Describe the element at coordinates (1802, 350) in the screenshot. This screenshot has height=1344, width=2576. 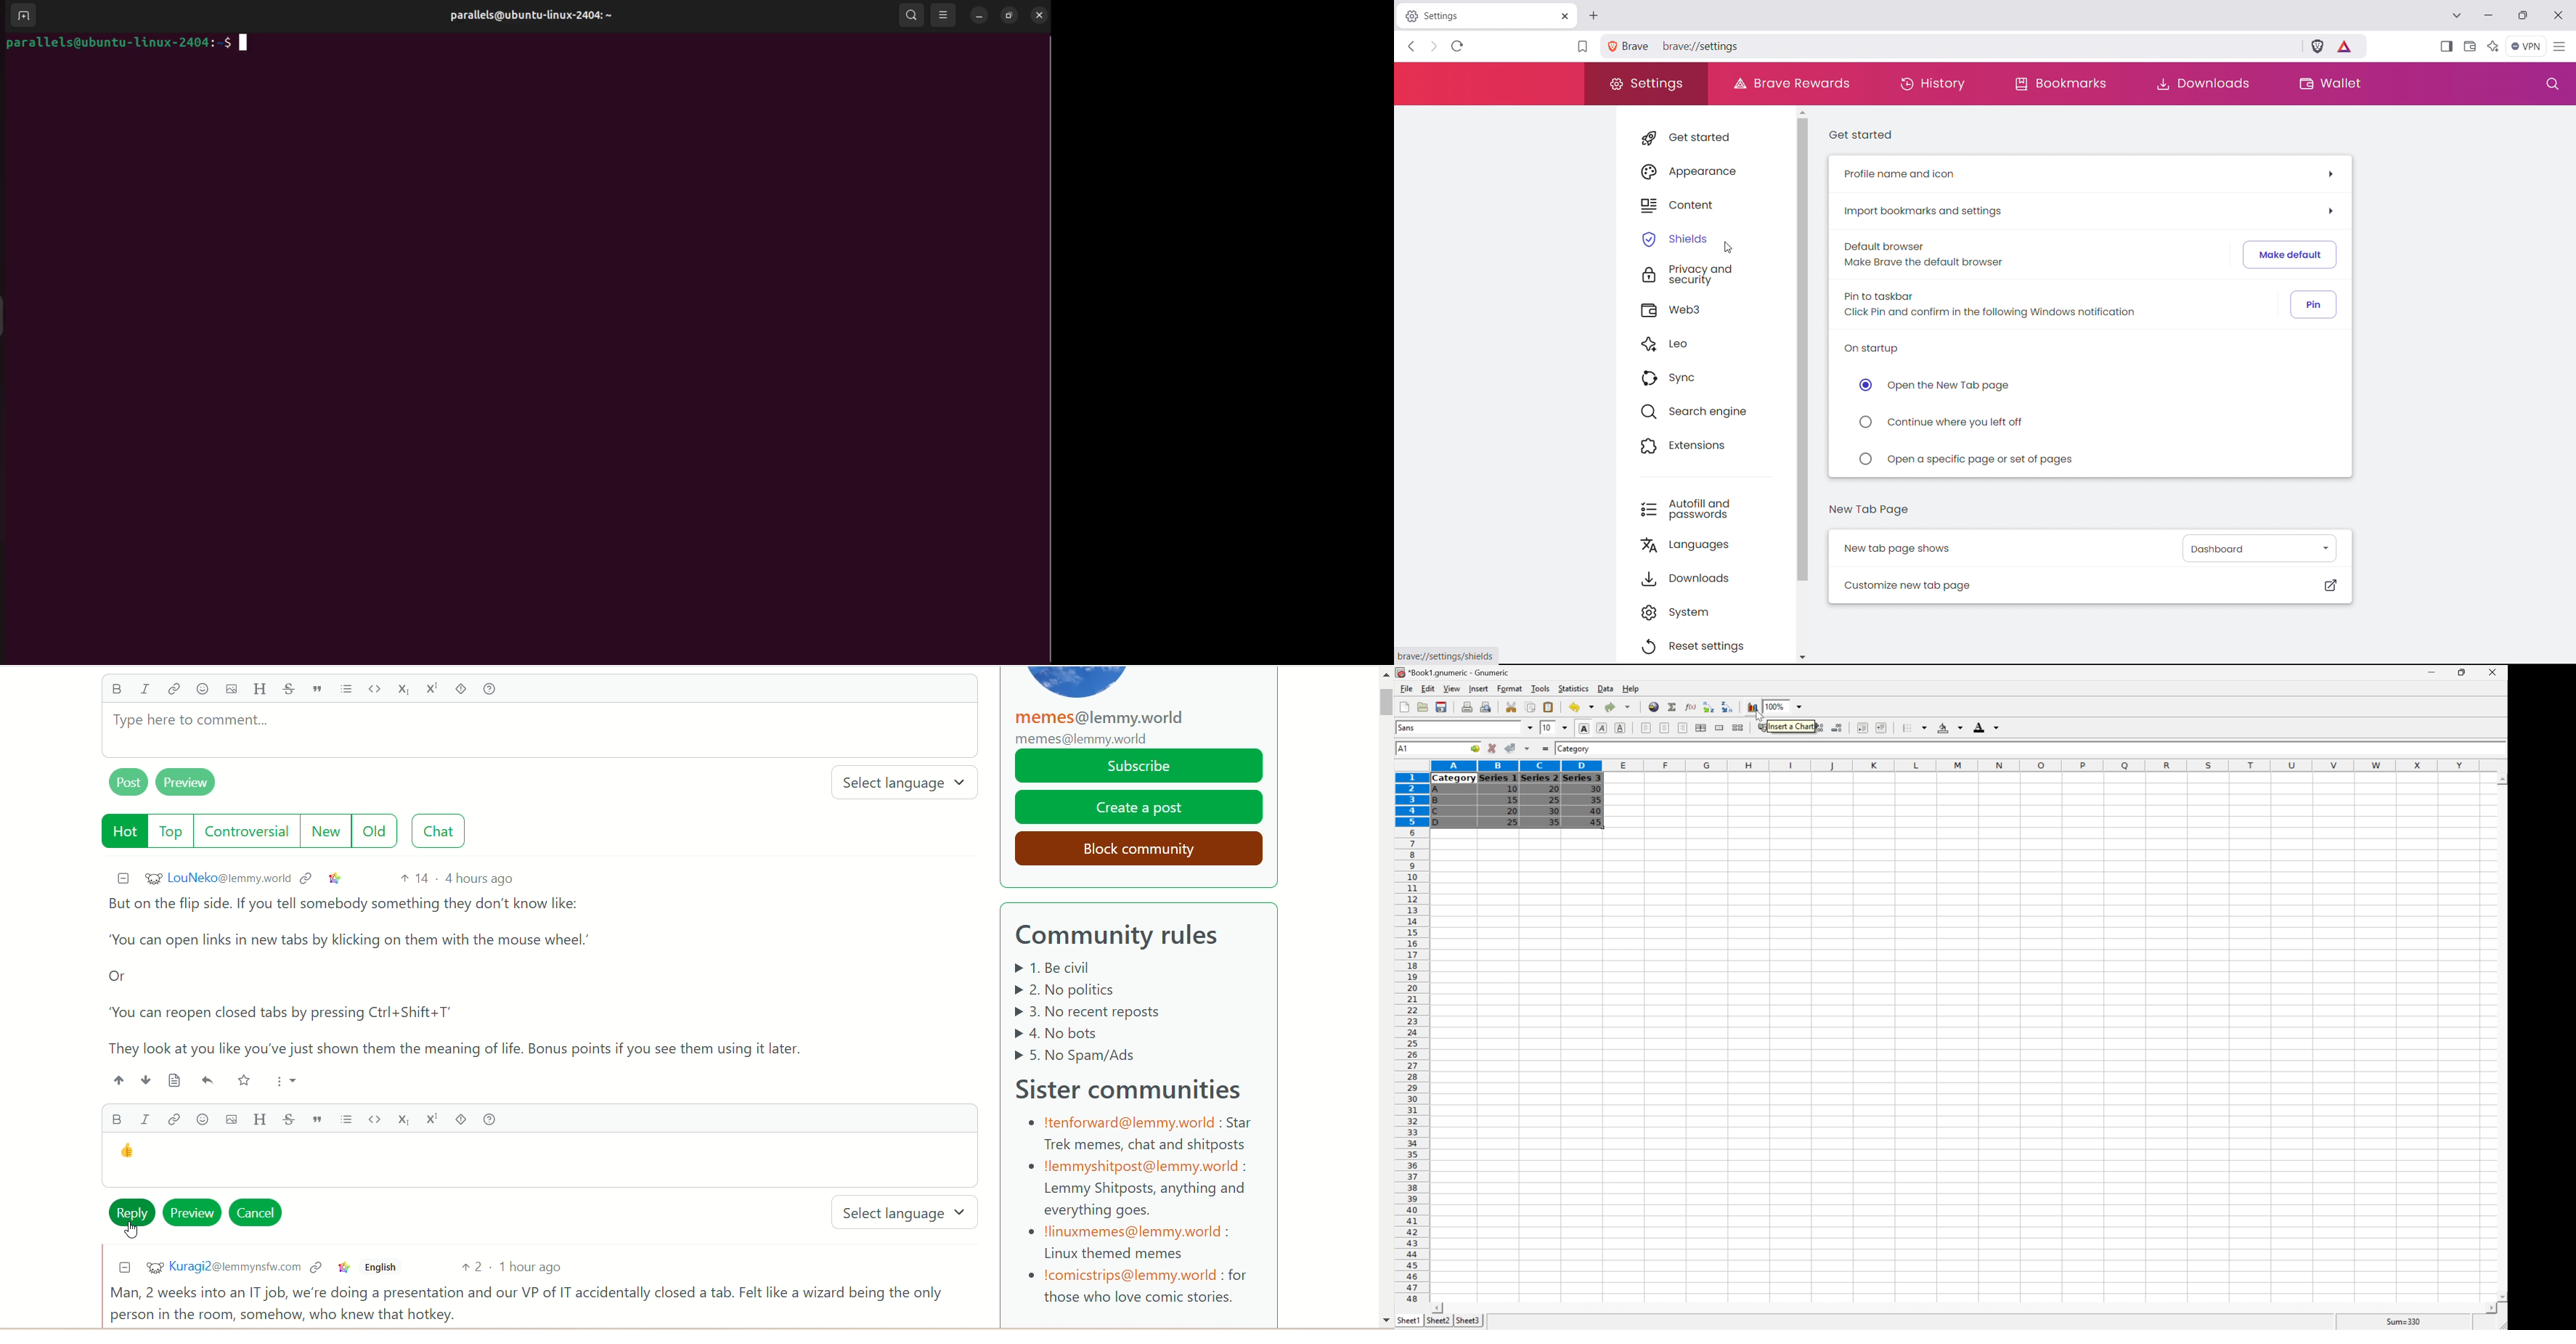
I see `scrollbar` at that location.